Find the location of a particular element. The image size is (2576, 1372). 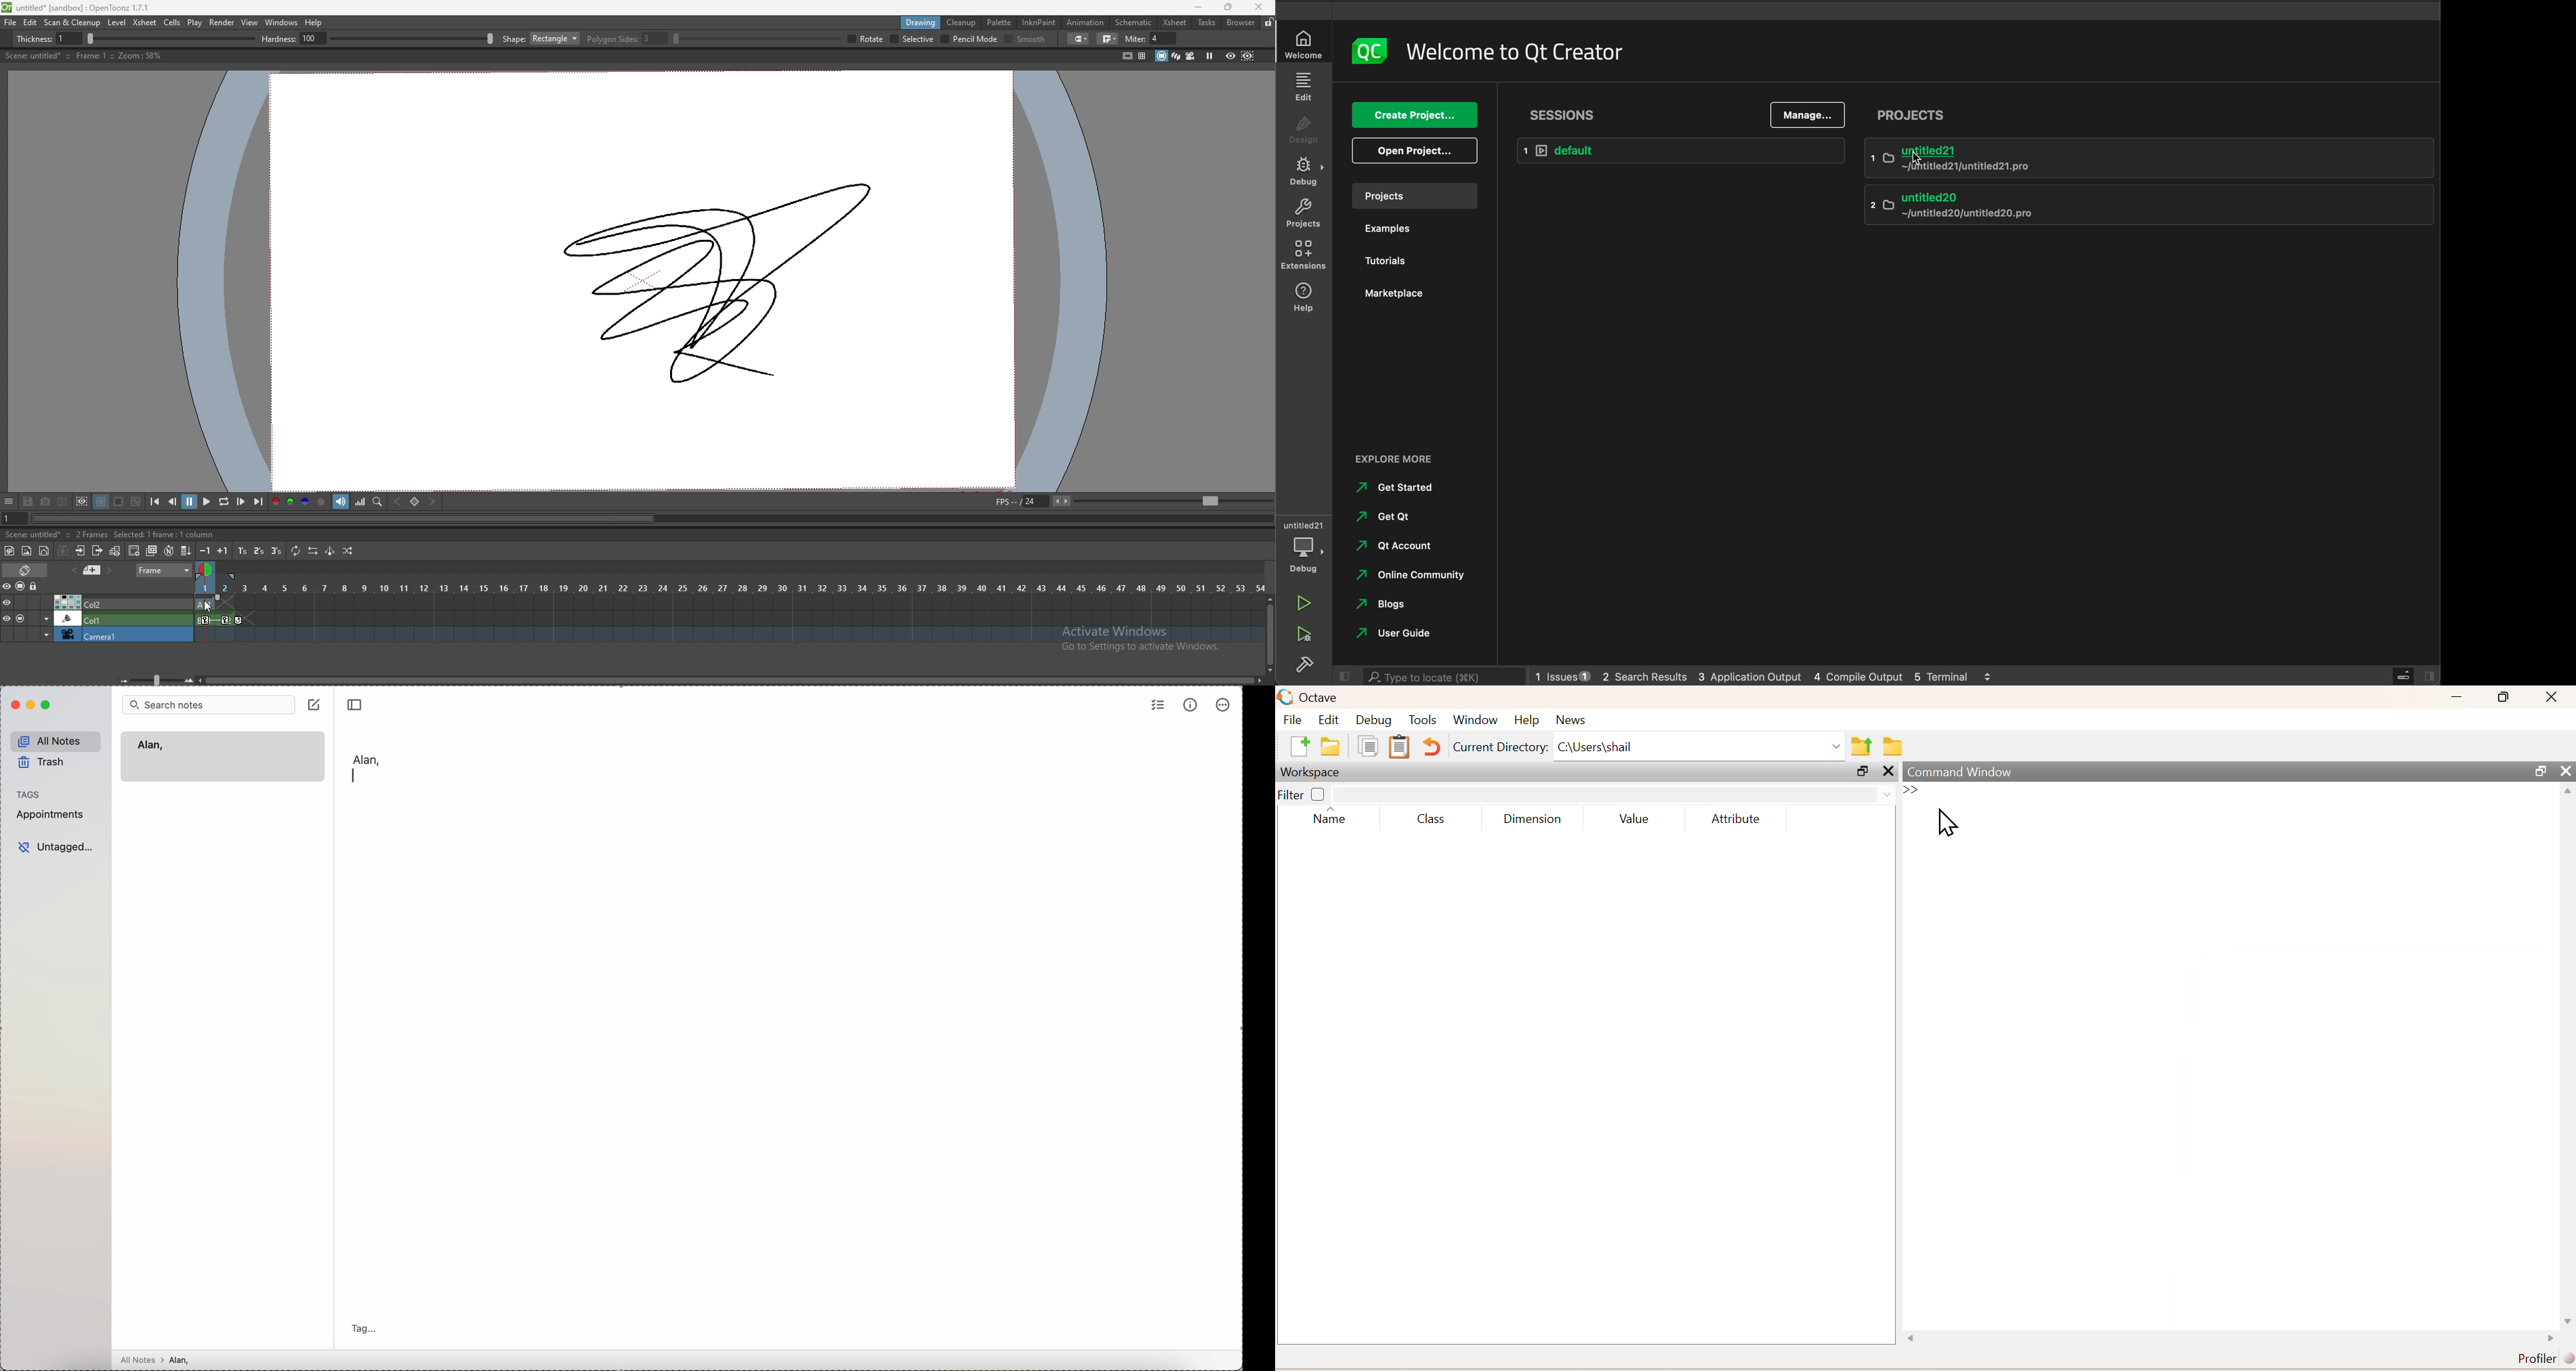

manage is located at coordinates (1812, 114).